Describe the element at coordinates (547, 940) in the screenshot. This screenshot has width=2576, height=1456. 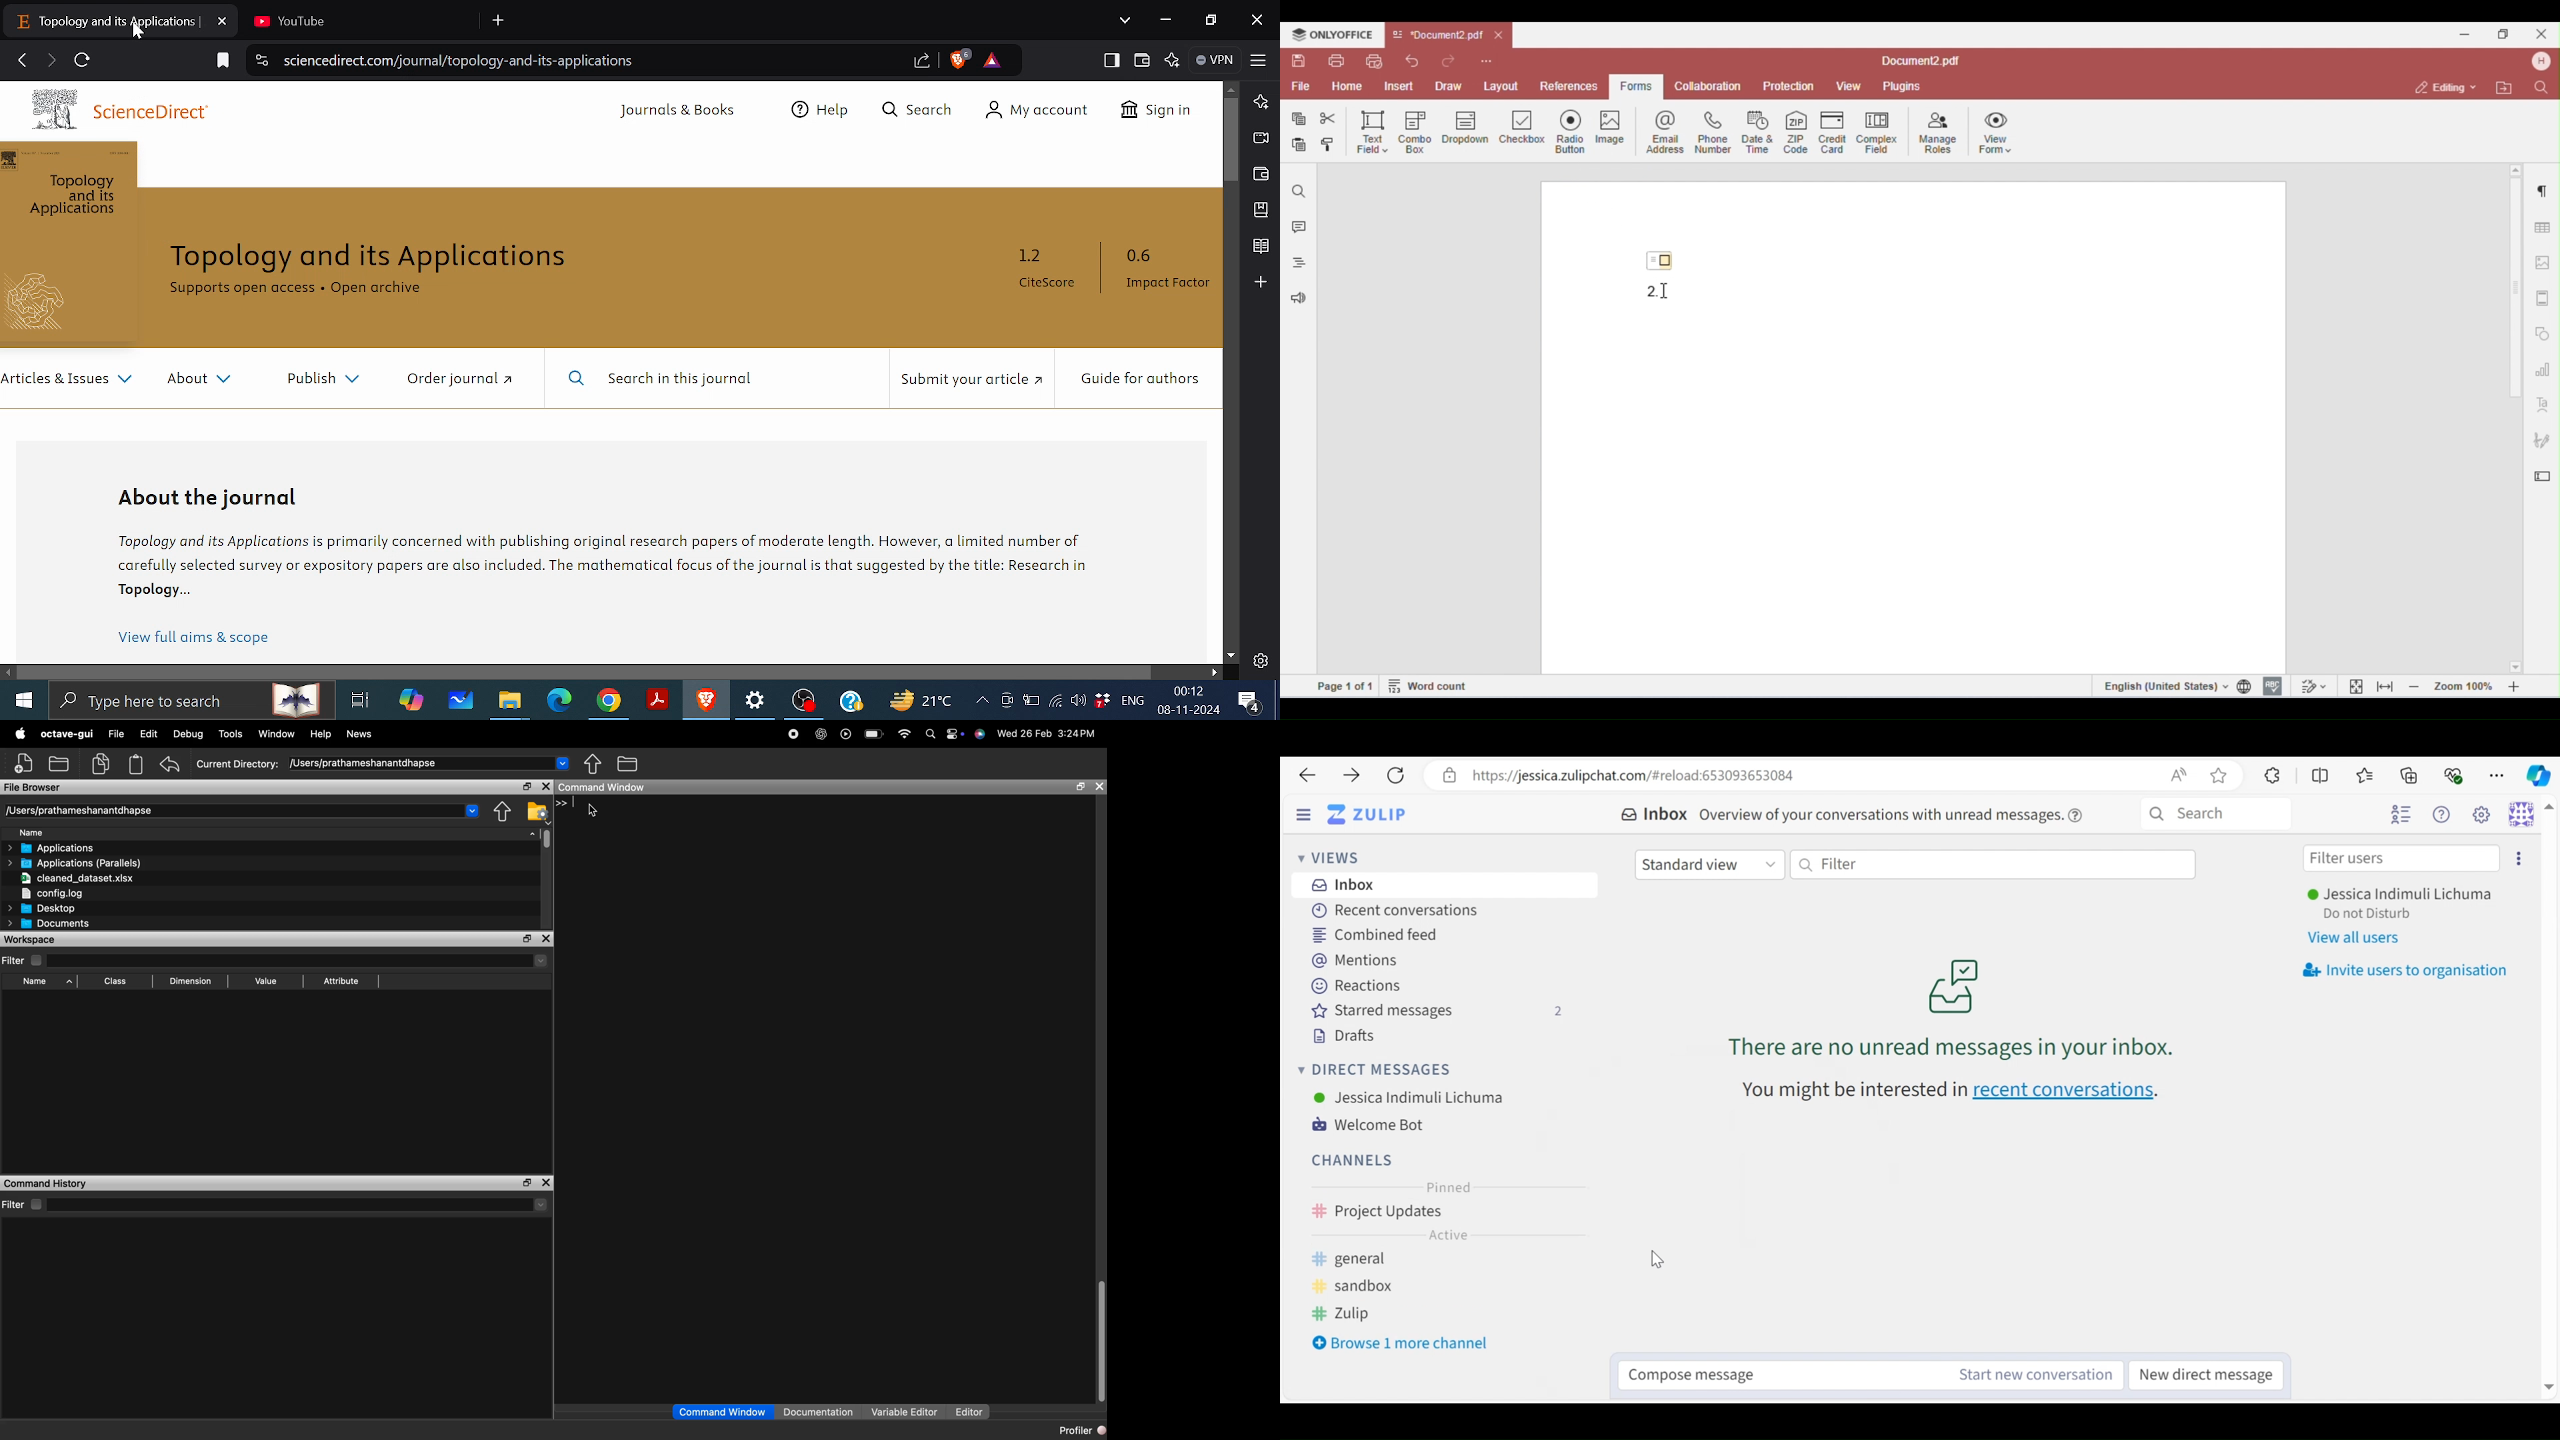
I see `Close` at that location.